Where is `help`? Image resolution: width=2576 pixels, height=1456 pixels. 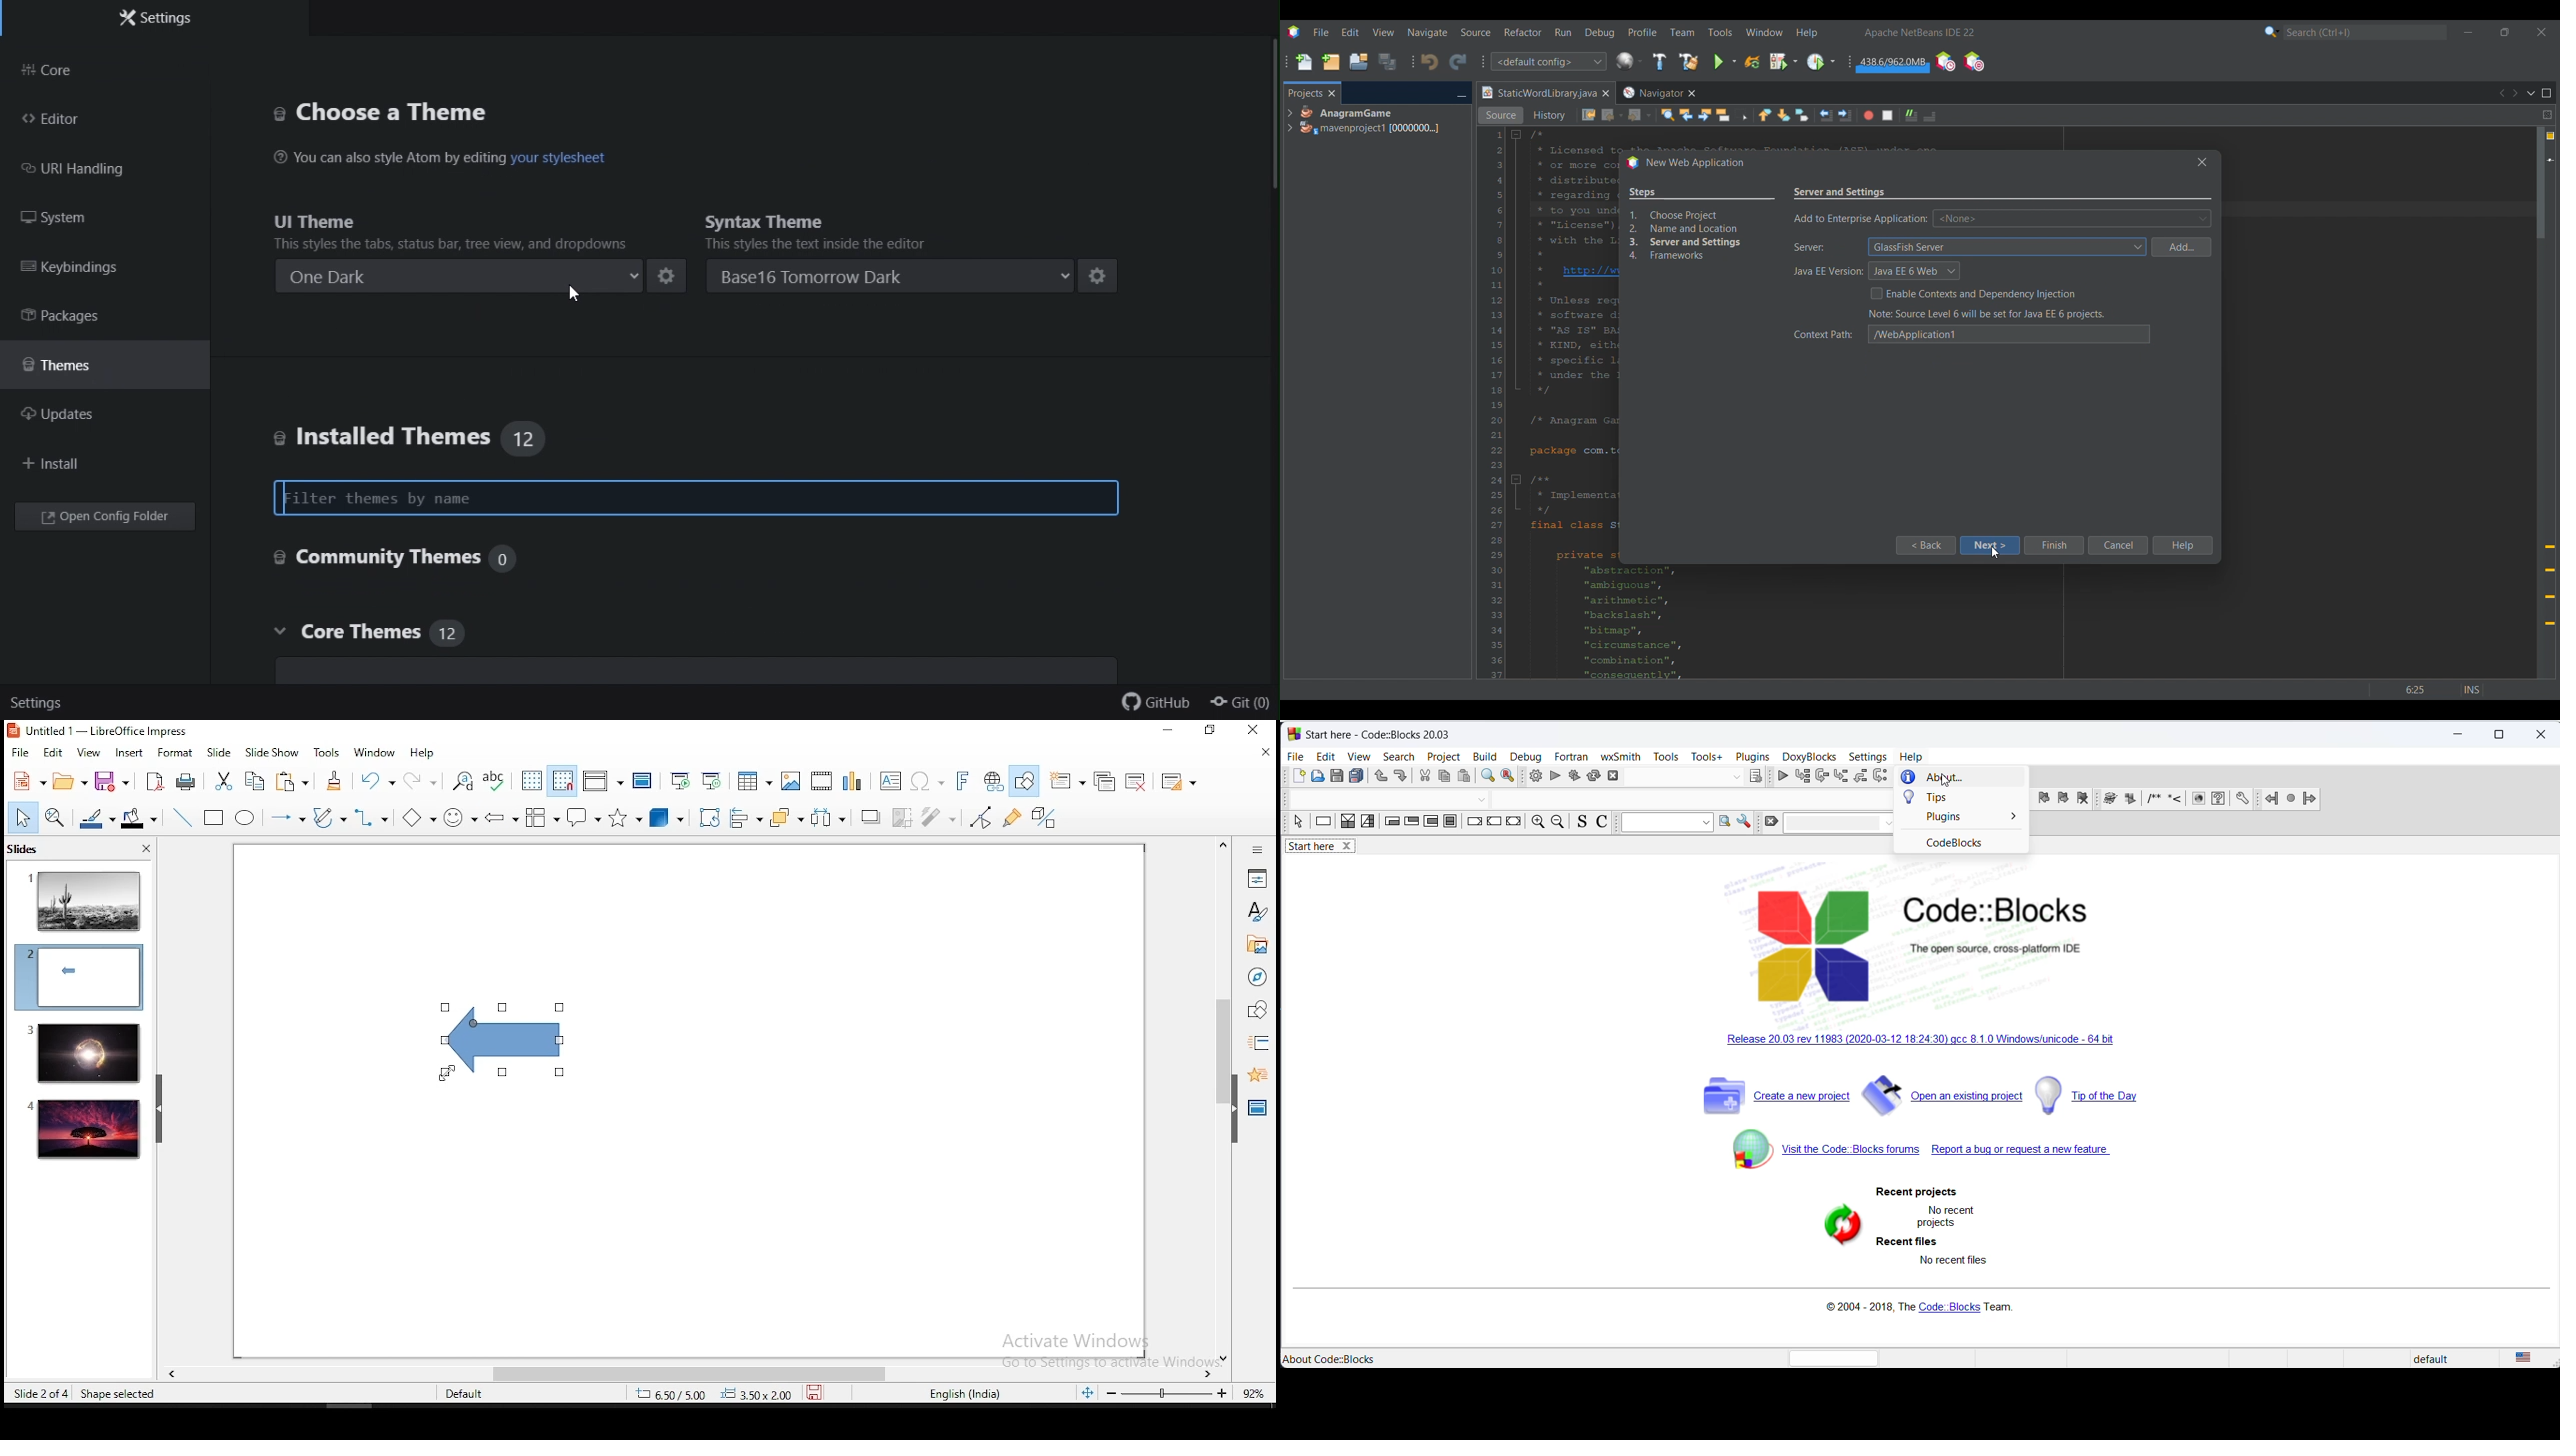 help is located at coordinates (424, 753).